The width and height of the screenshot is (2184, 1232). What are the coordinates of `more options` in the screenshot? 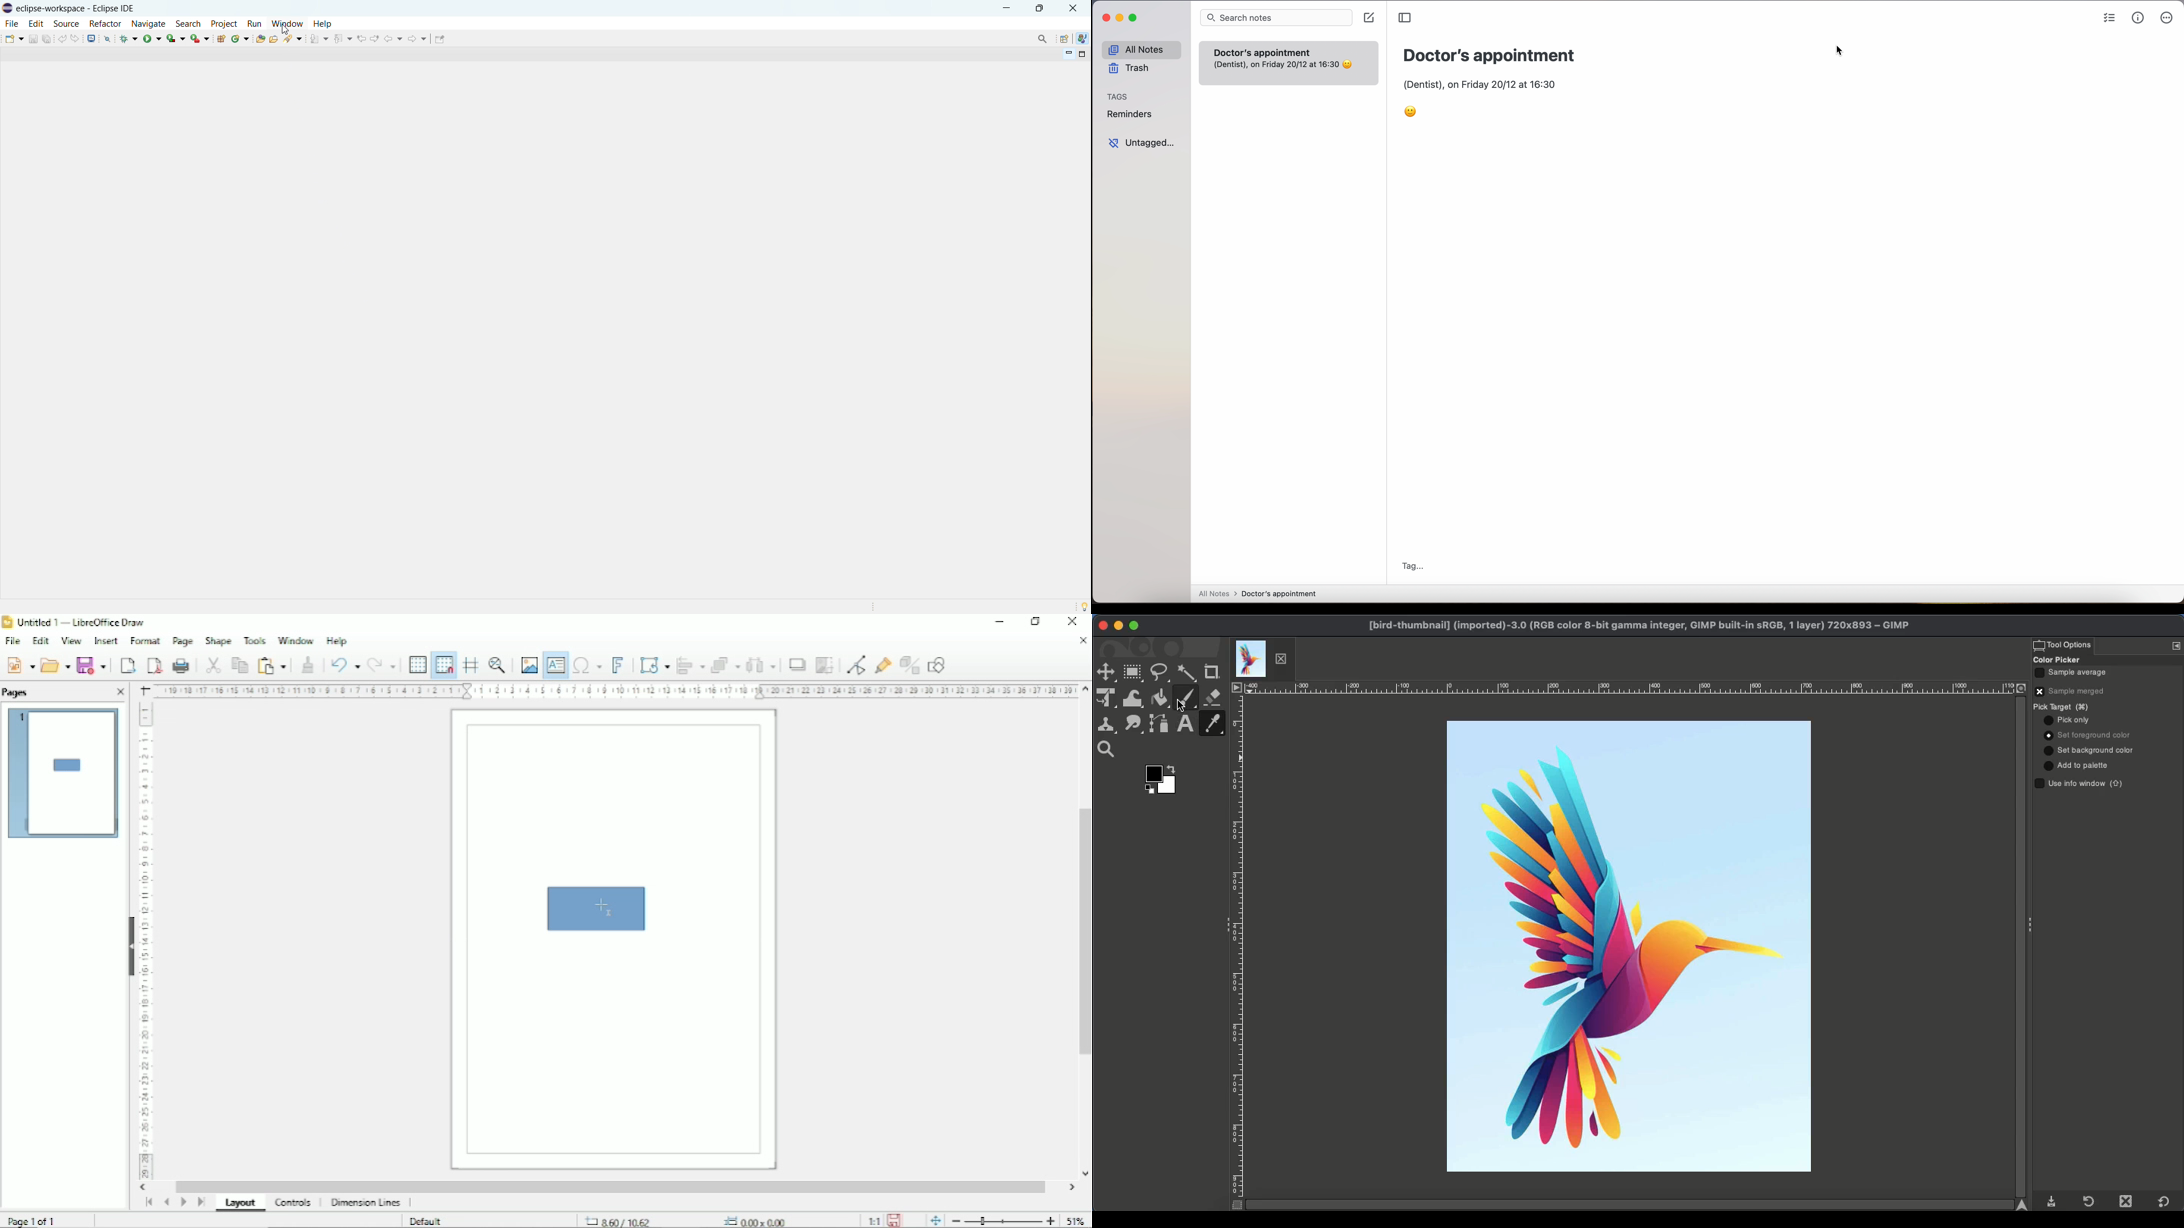 It's located at (2166, 18).